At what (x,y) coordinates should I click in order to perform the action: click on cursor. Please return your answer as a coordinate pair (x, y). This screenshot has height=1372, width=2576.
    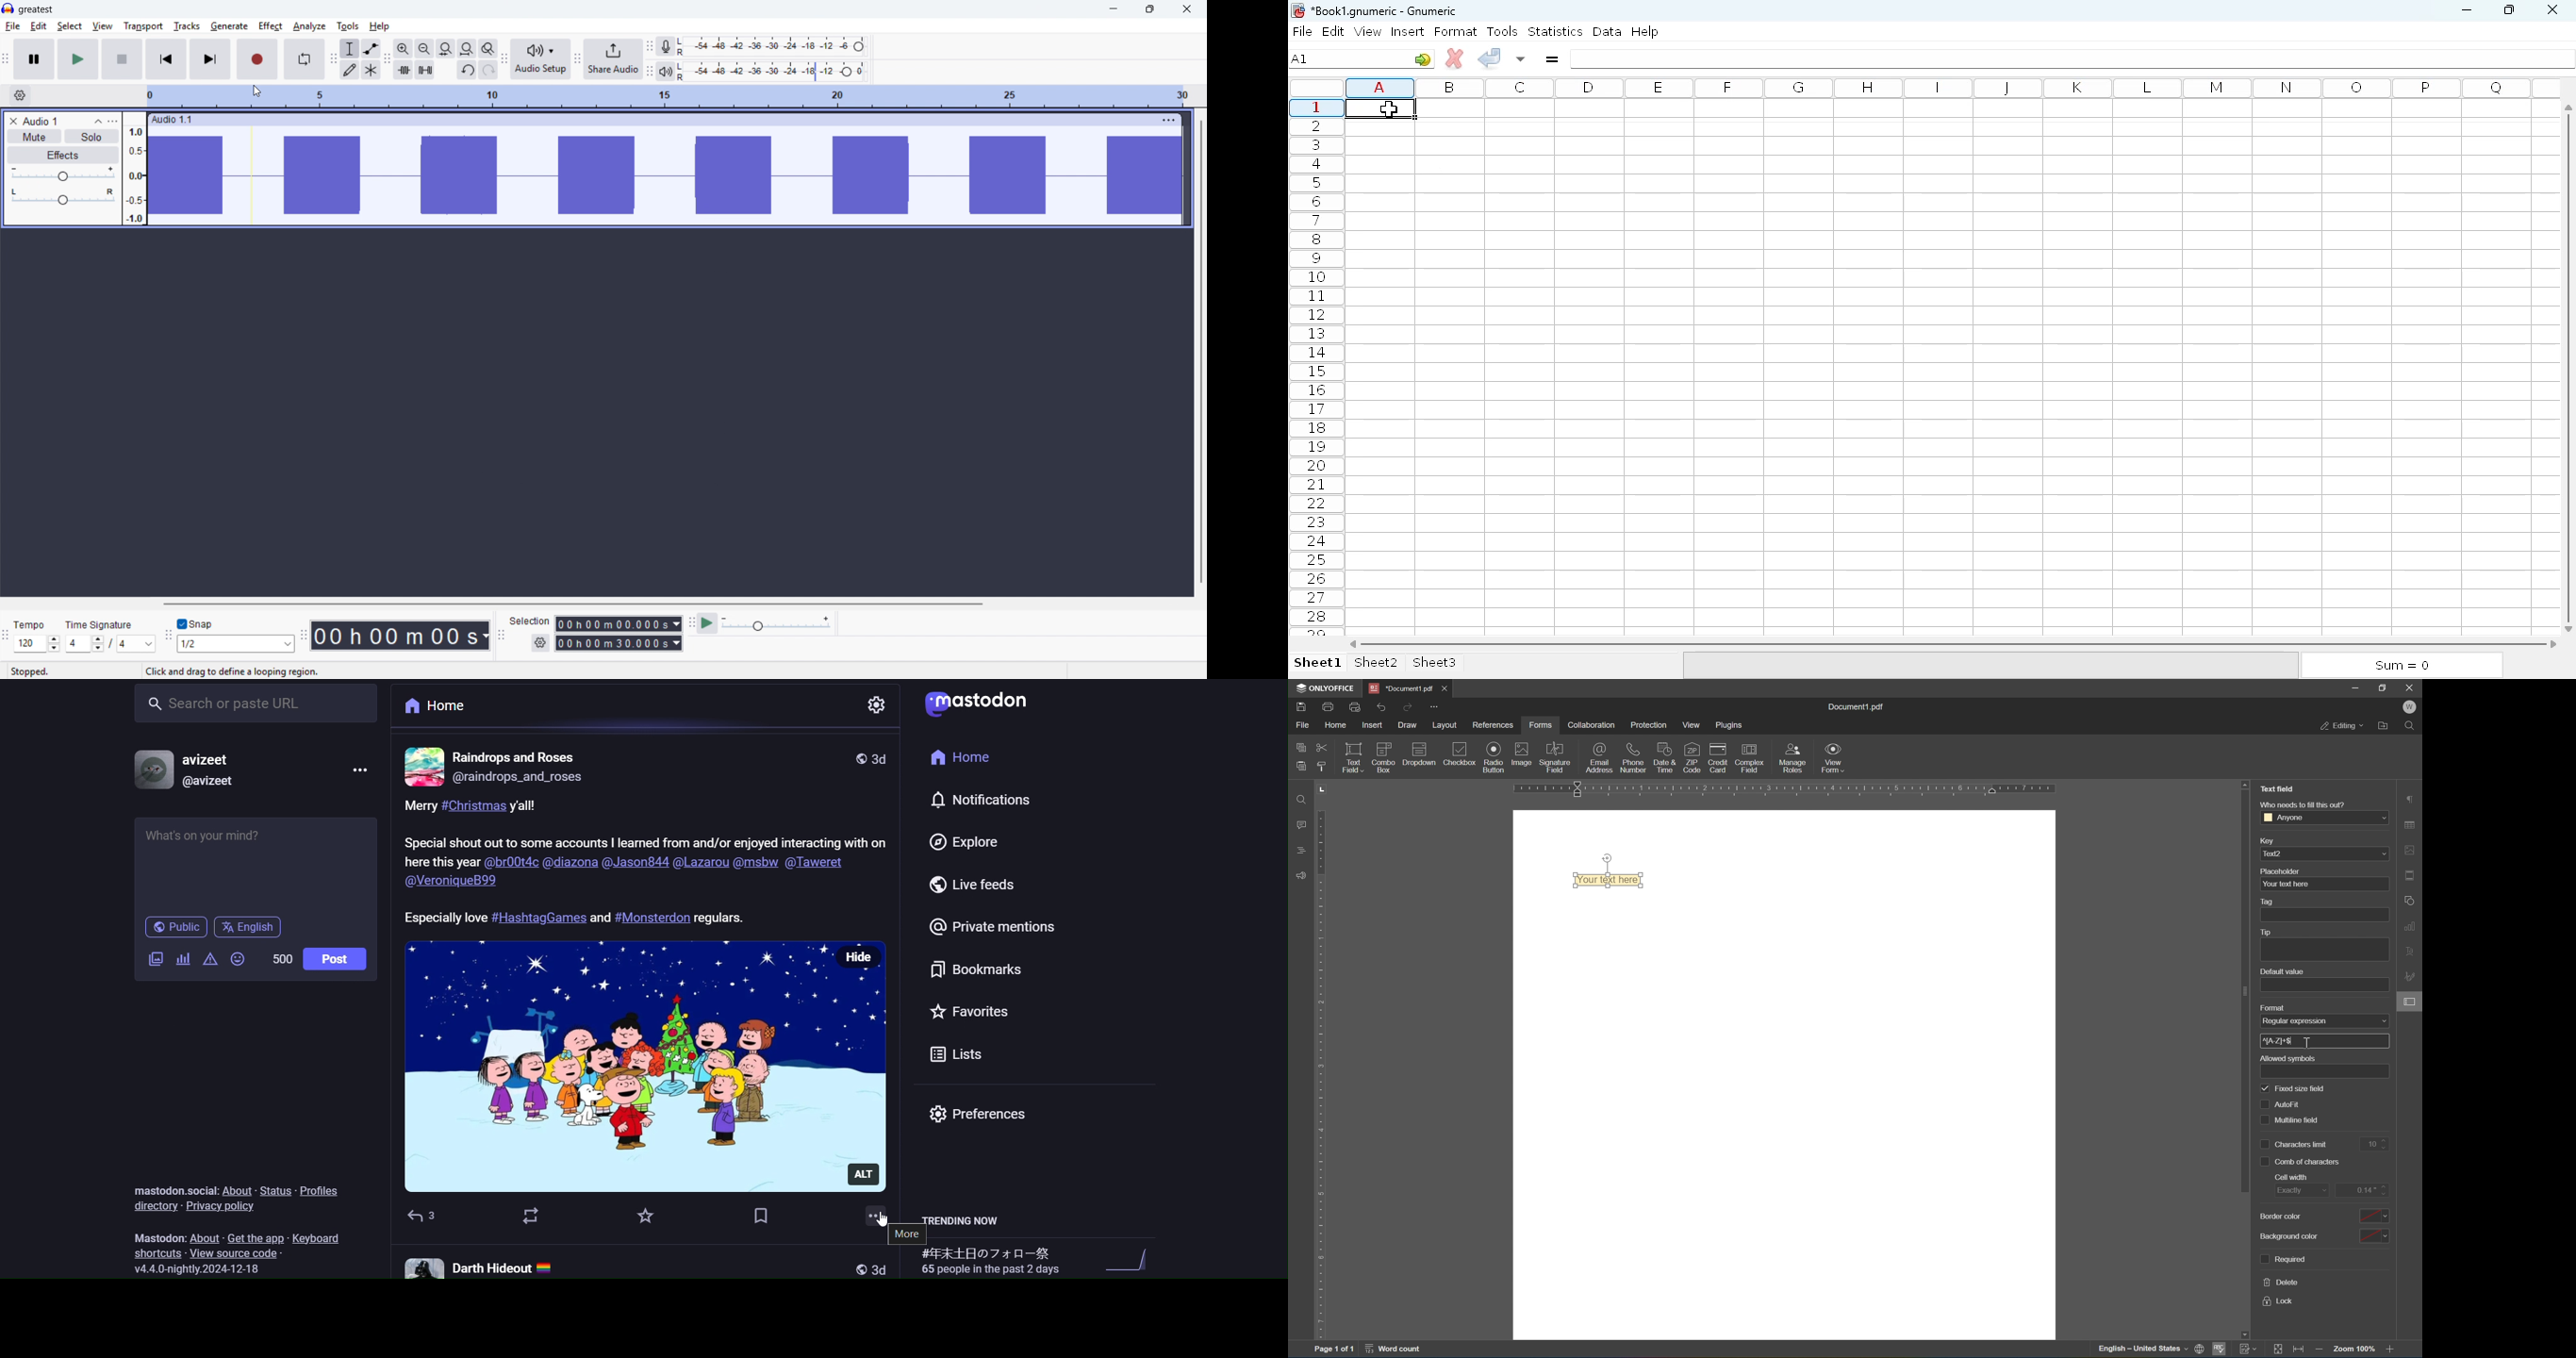
    Looking at the image, I should click on (2309, 1041).